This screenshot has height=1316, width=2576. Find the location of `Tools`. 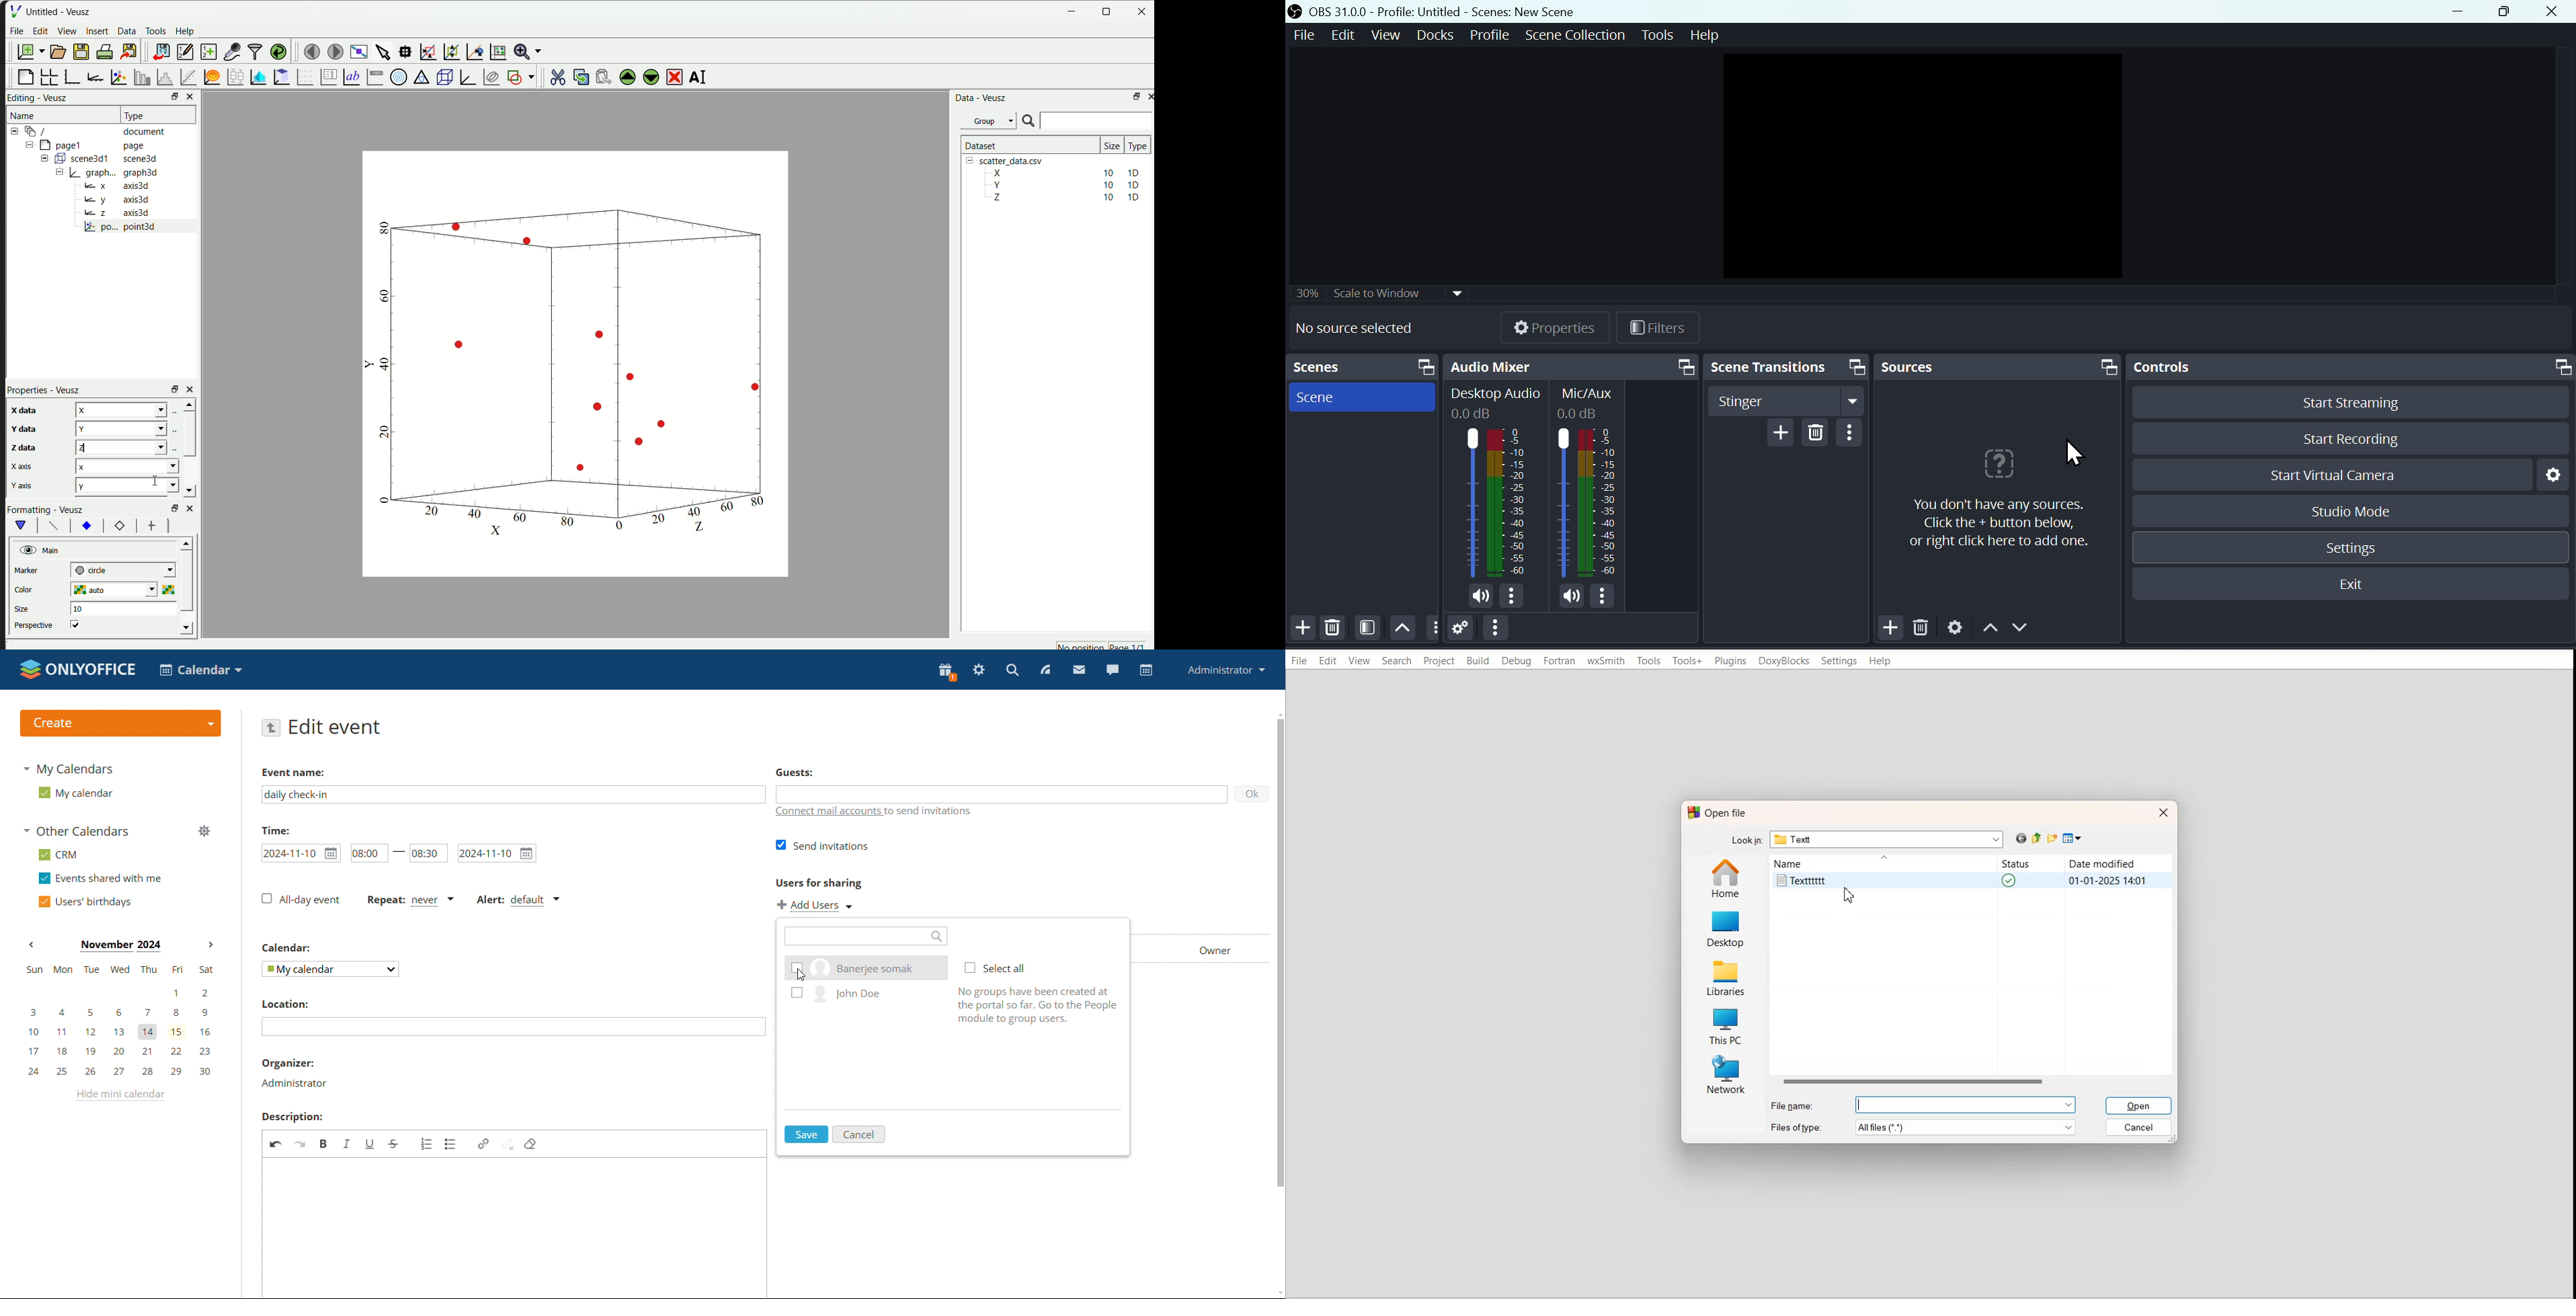

Tools is located at coordinates (1649, 660).